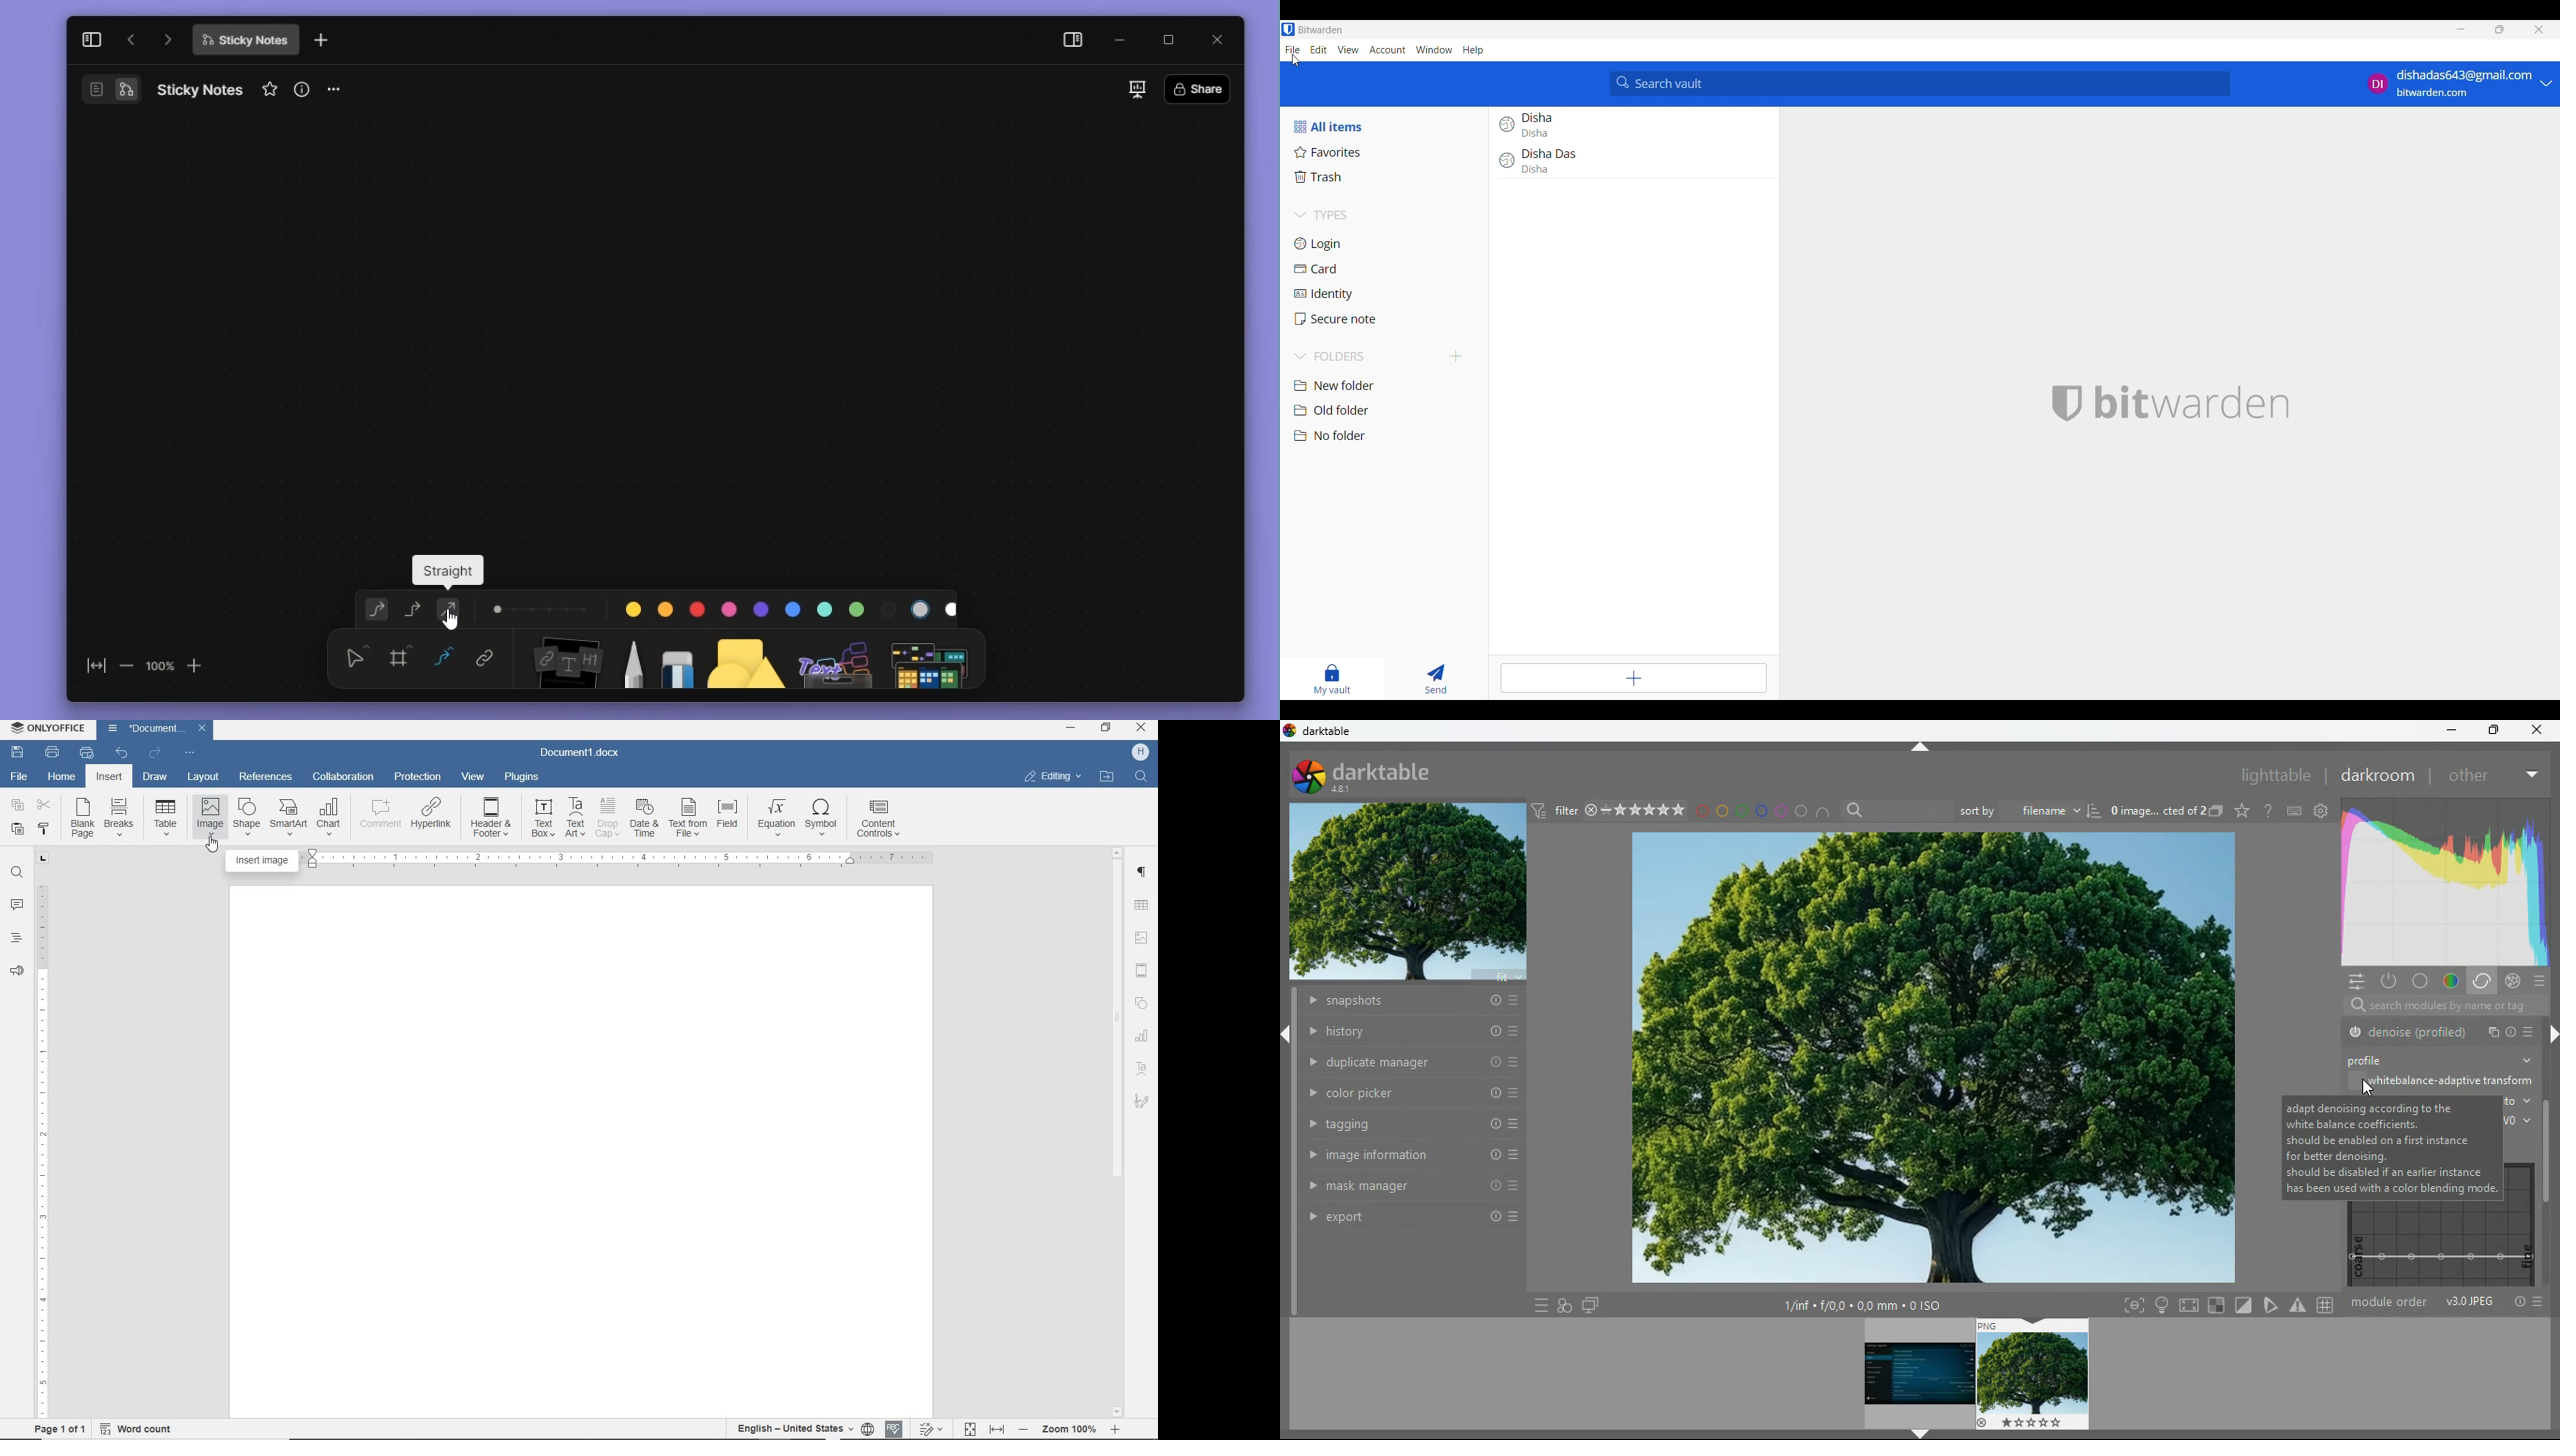  Describe the element at coordinates (1387, 270) in the screenshot. I see `Card` at that location.